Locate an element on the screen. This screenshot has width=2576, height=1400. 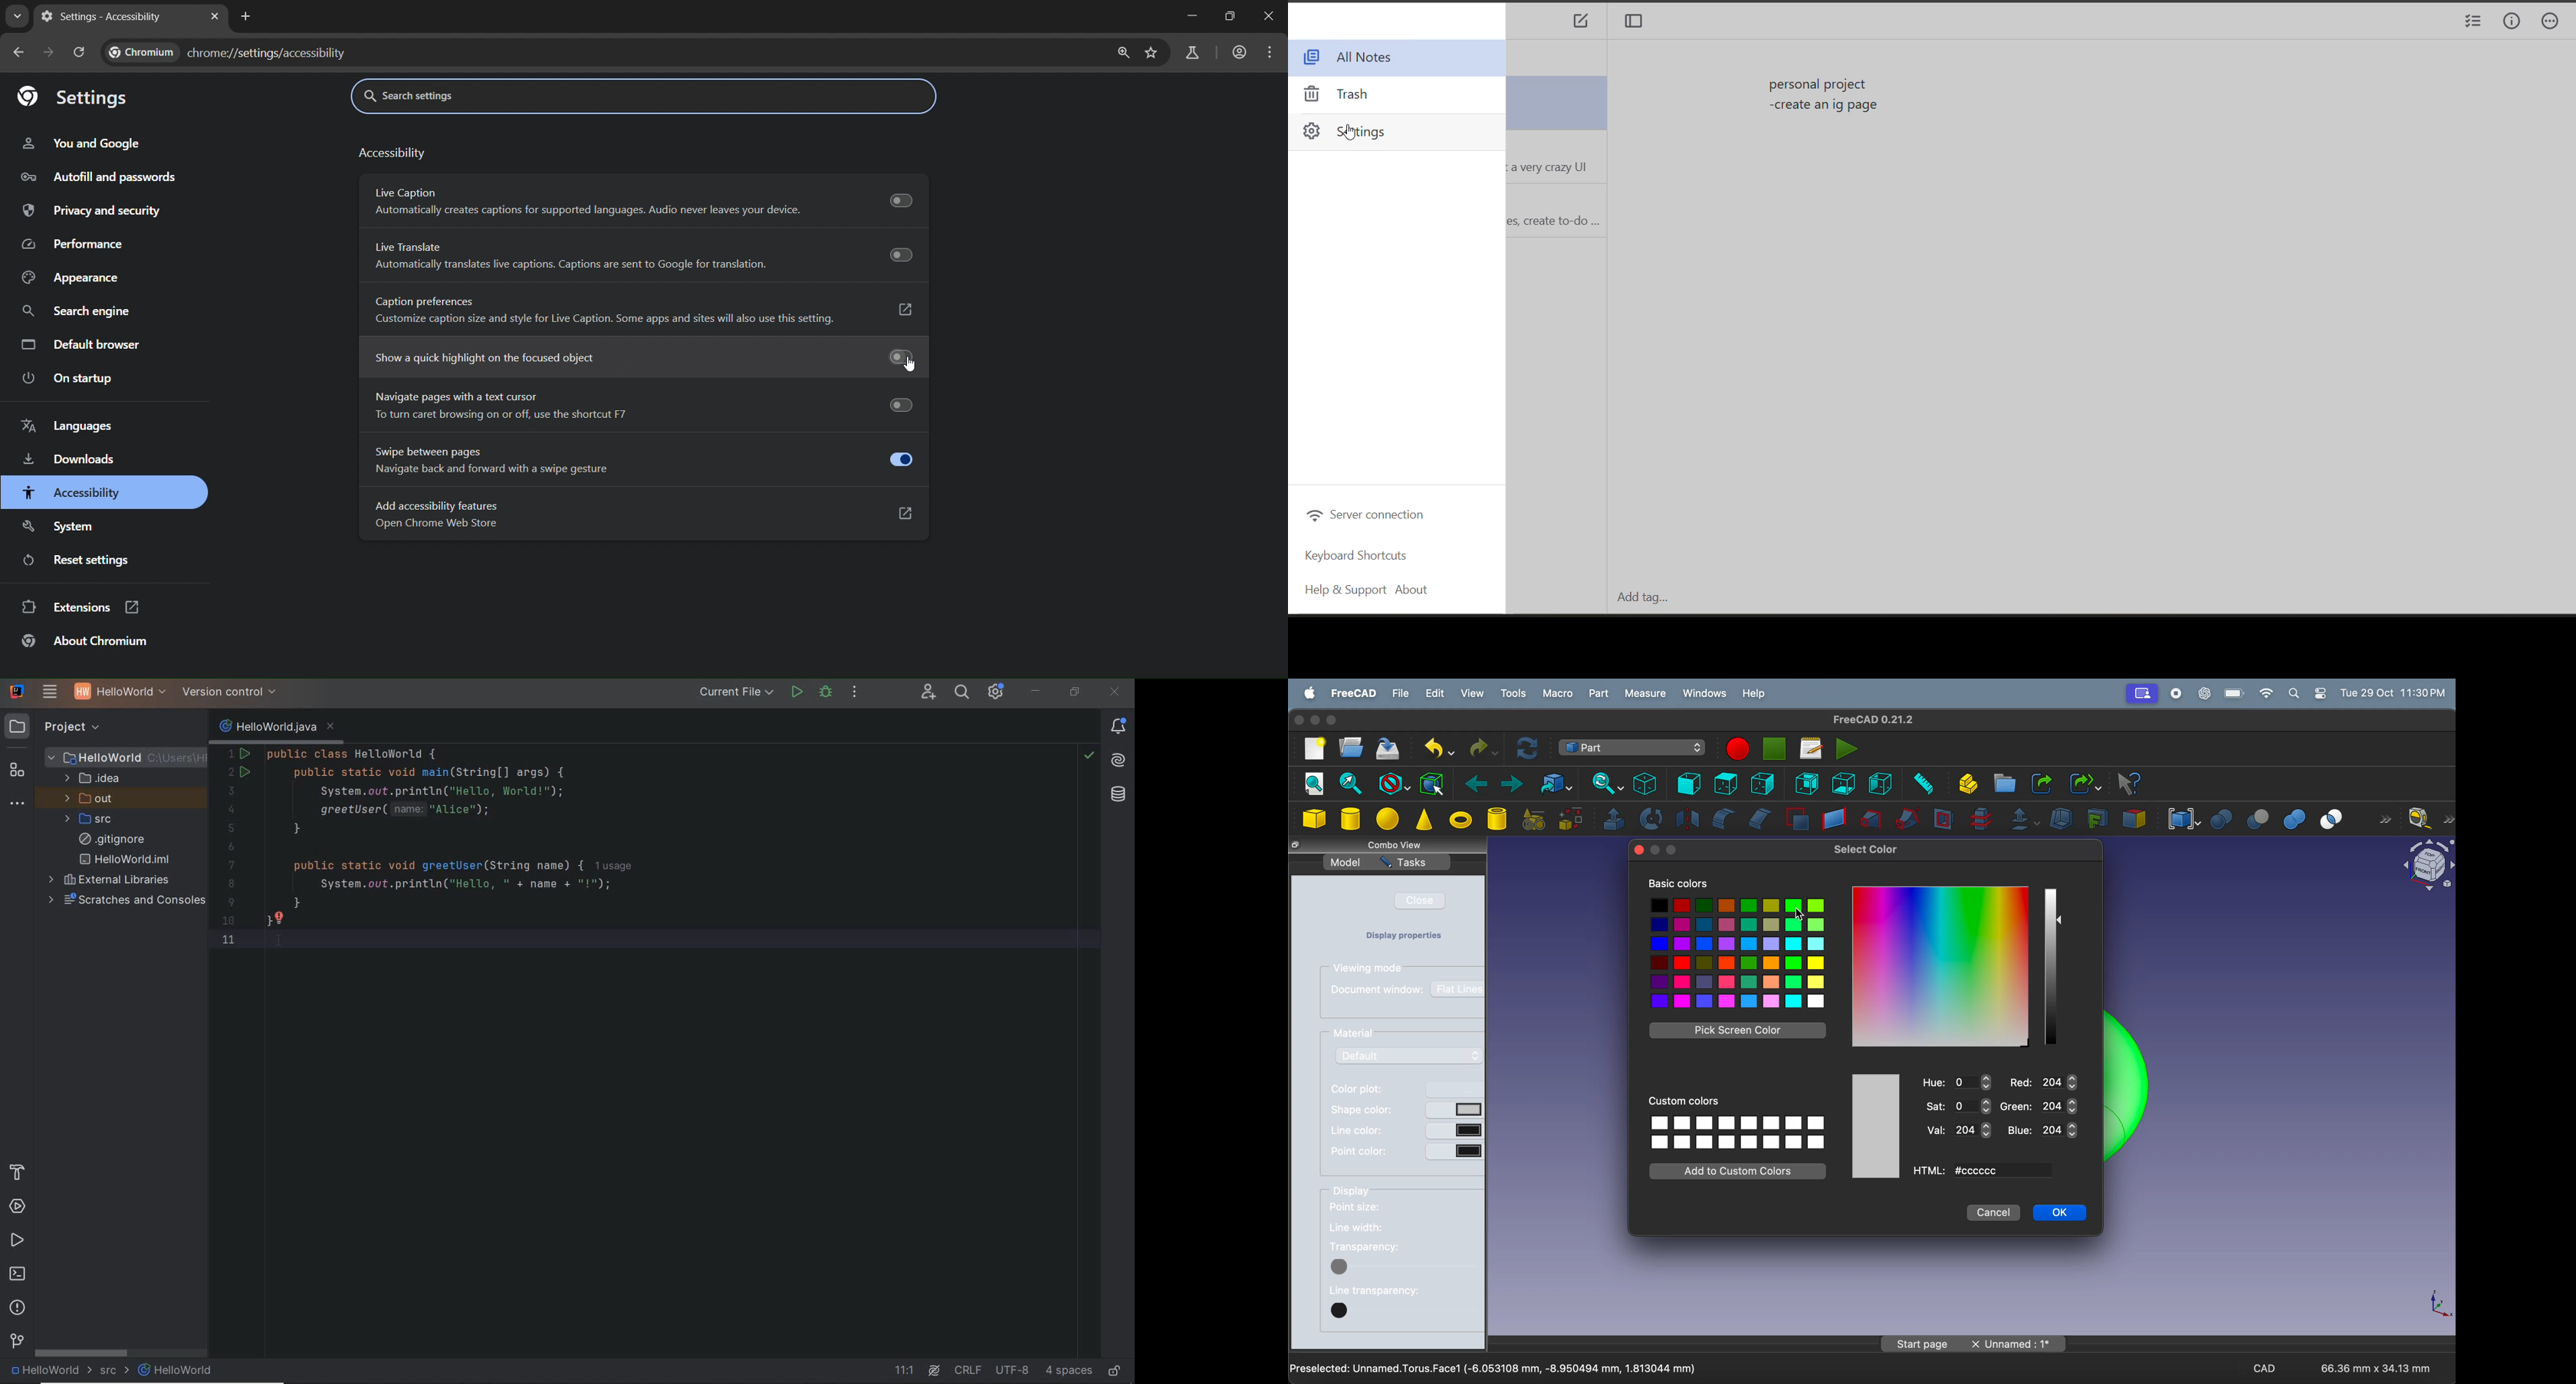
Add to custom colors is located at coordinates (1737, 1173).